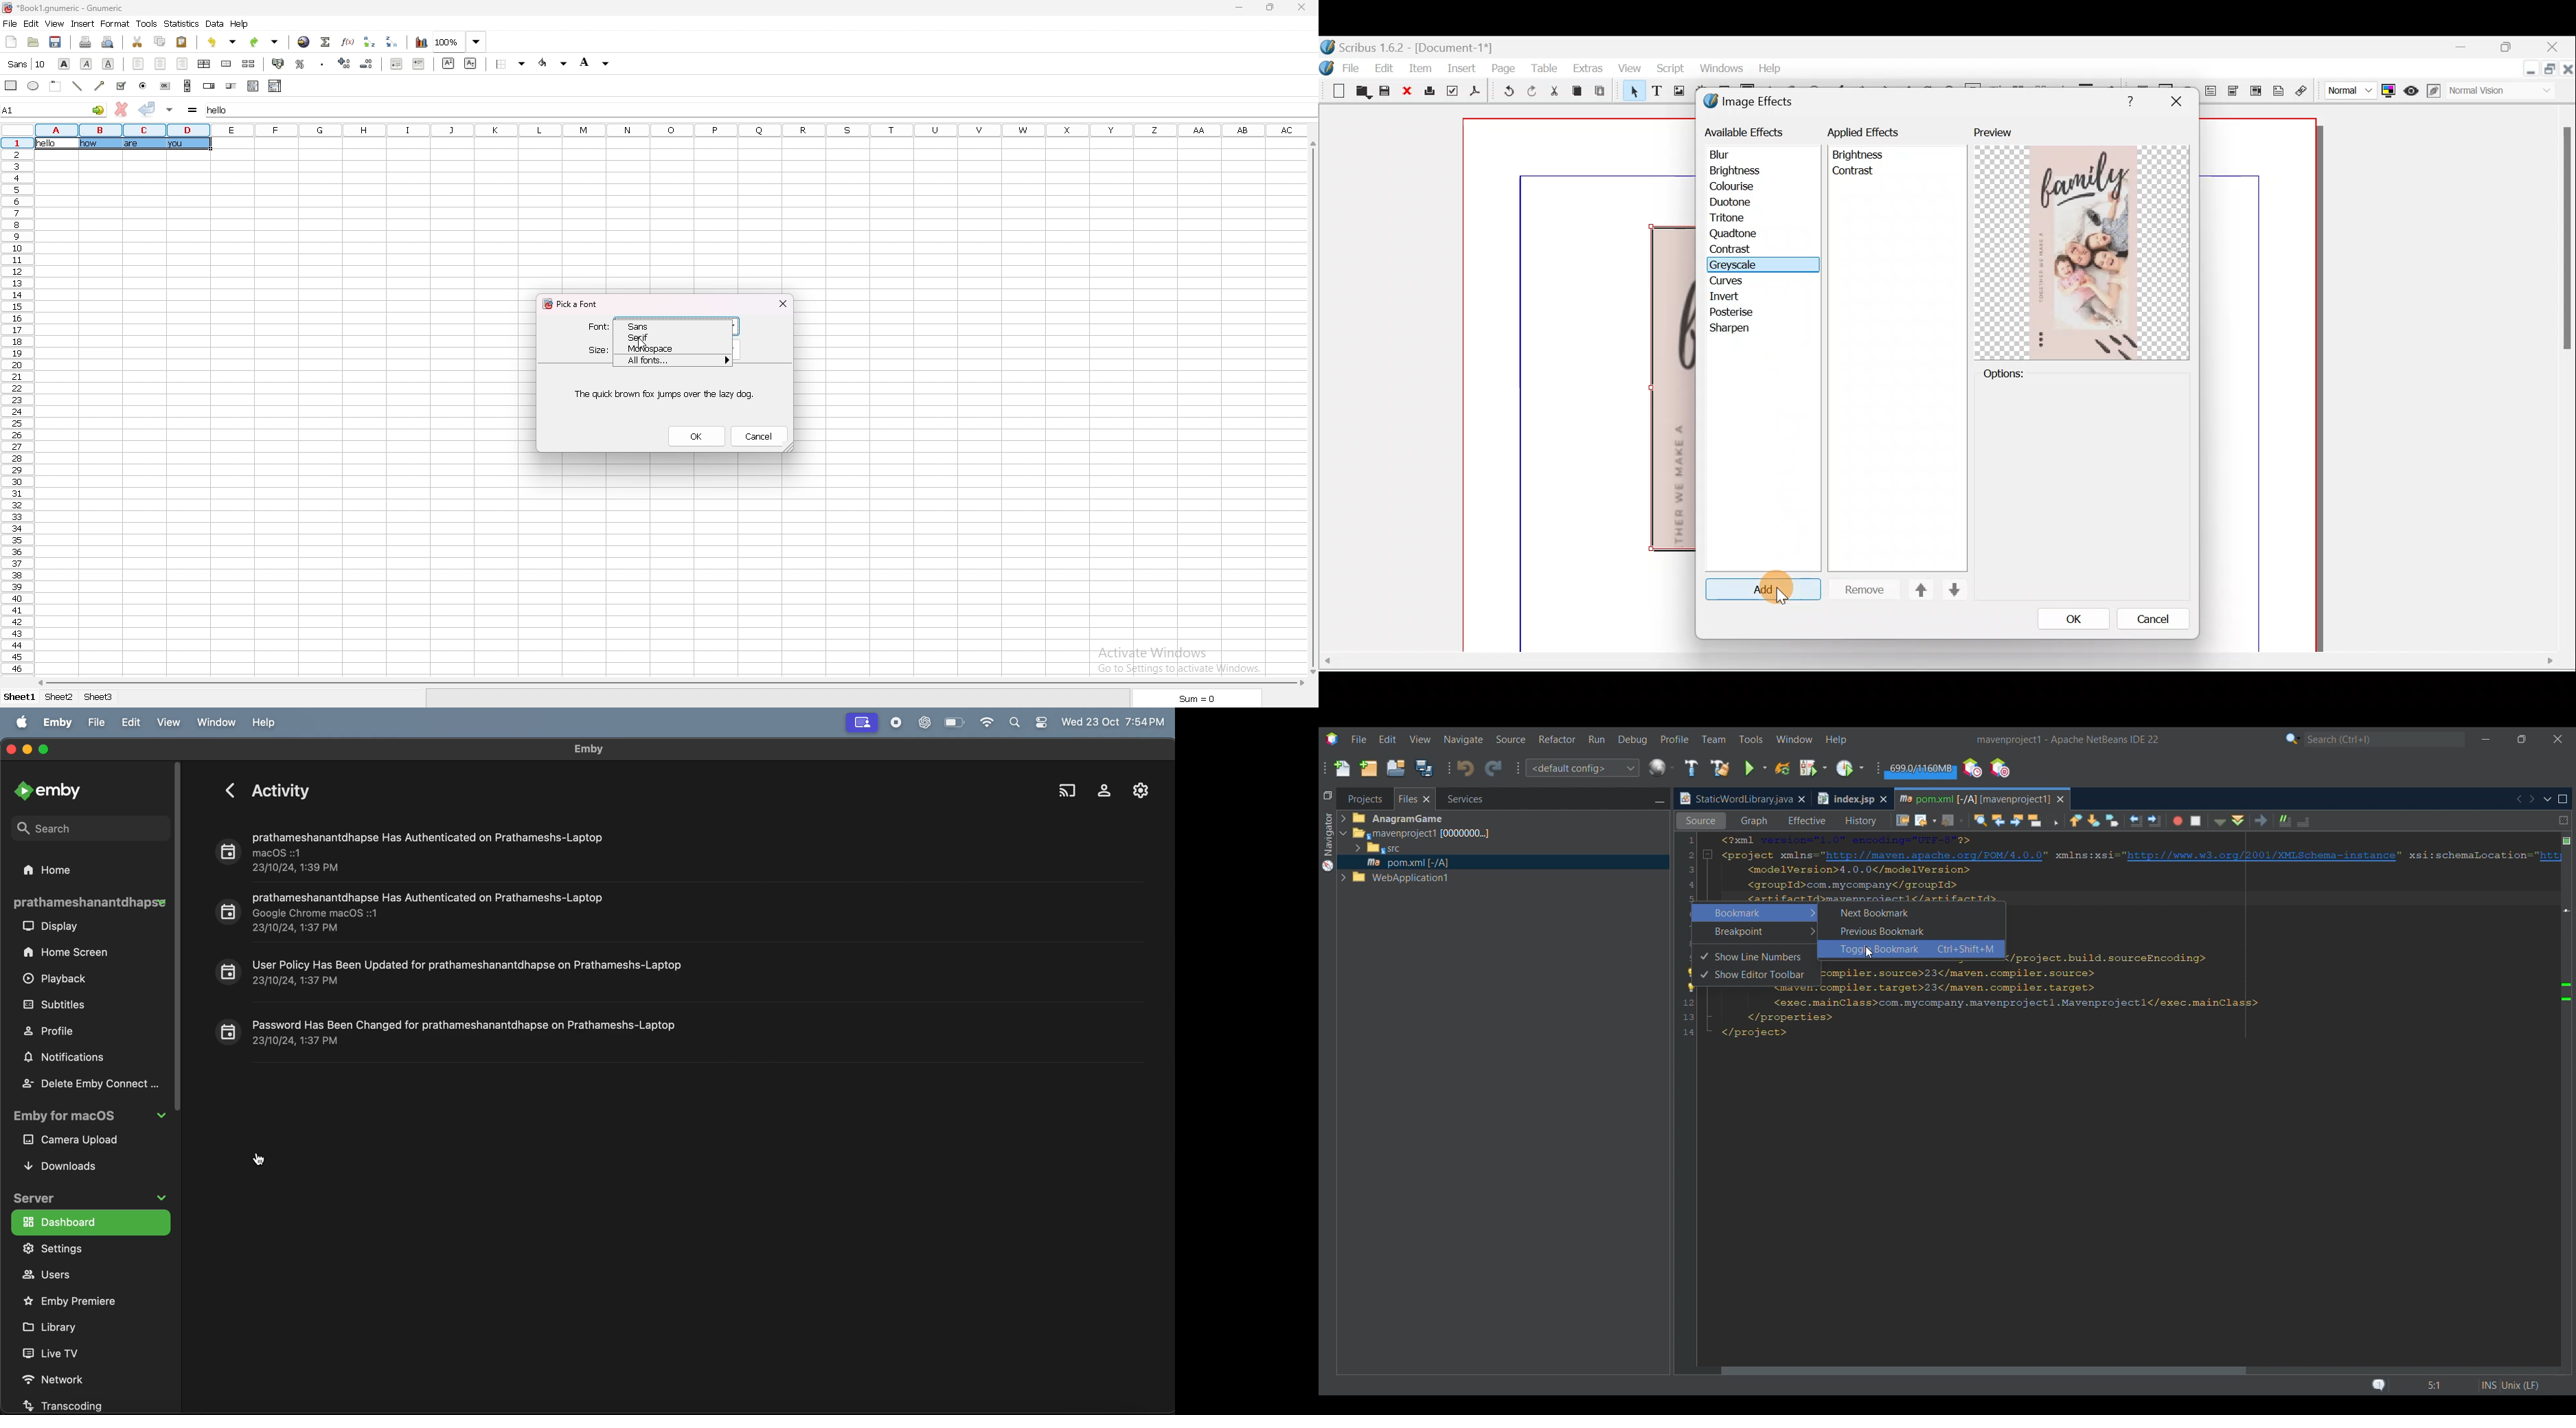 Image resolution: width=2576 pixels, height=1428 pixels. What do you see at coordinates (215, 24) in the screenshot?
I see `data` at bounding box center [215, 24].